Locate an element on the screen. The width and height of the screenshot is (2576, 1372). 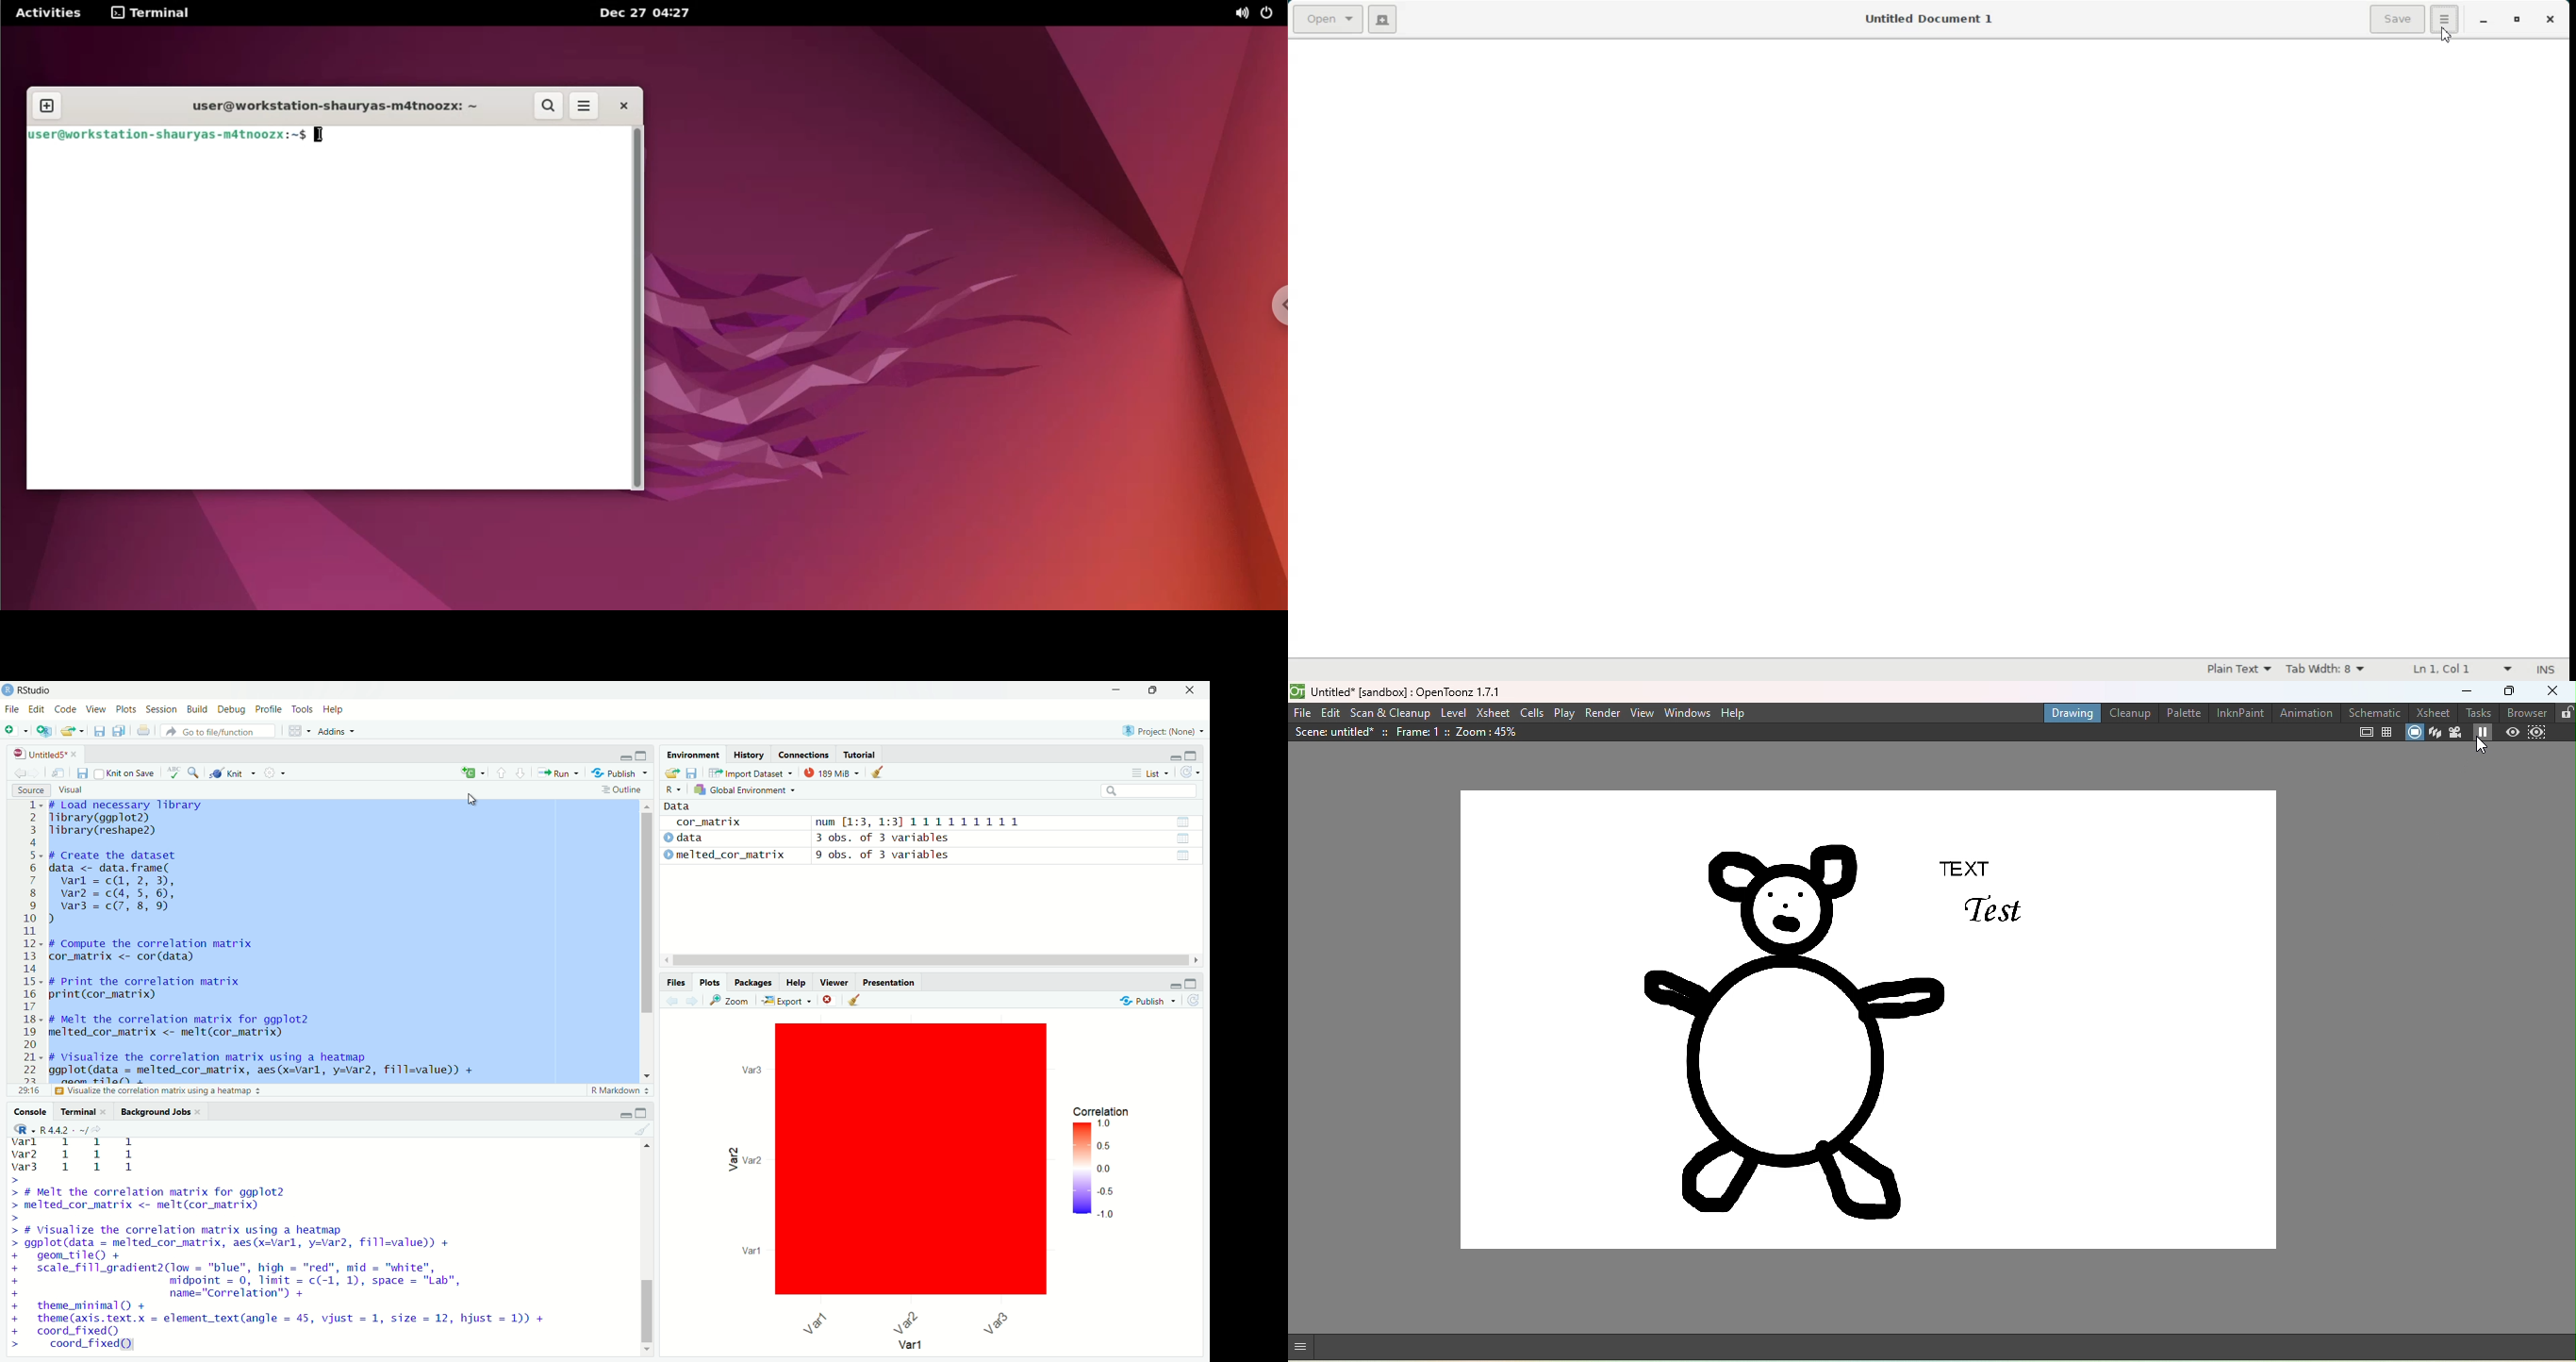
sound options is located at coordinates (1239, 15).